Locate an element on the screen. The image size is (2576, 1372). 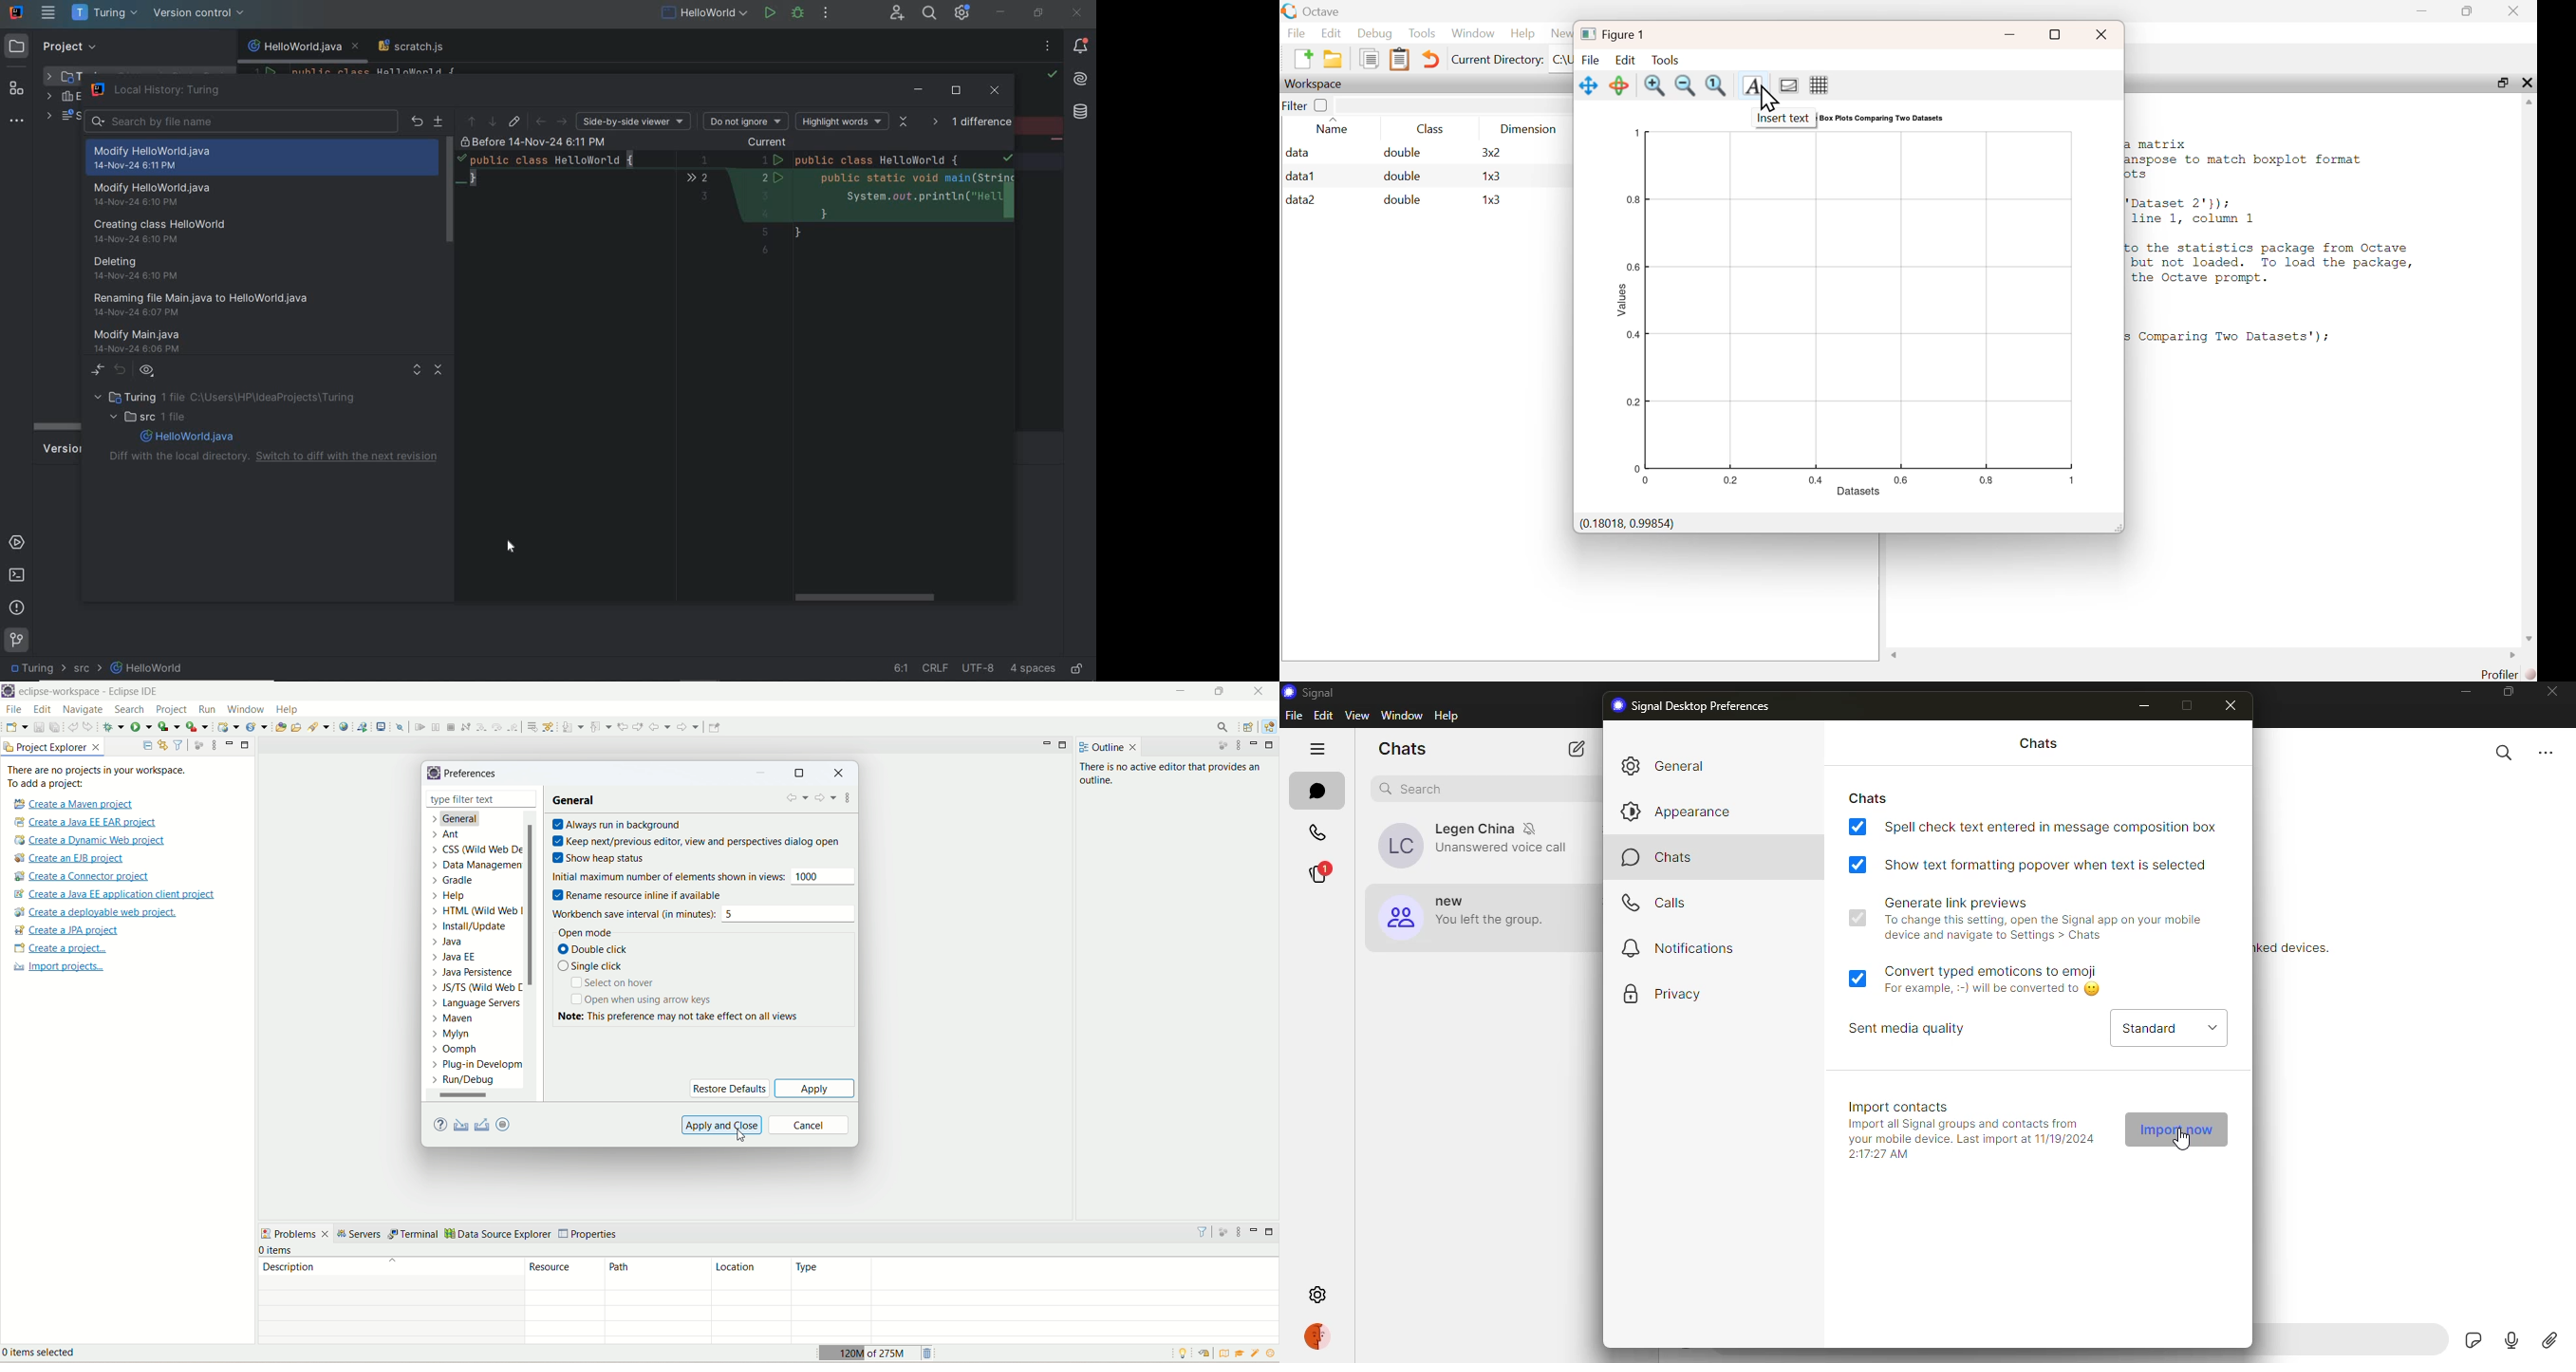
Help is located at coordinates (1523, 33).